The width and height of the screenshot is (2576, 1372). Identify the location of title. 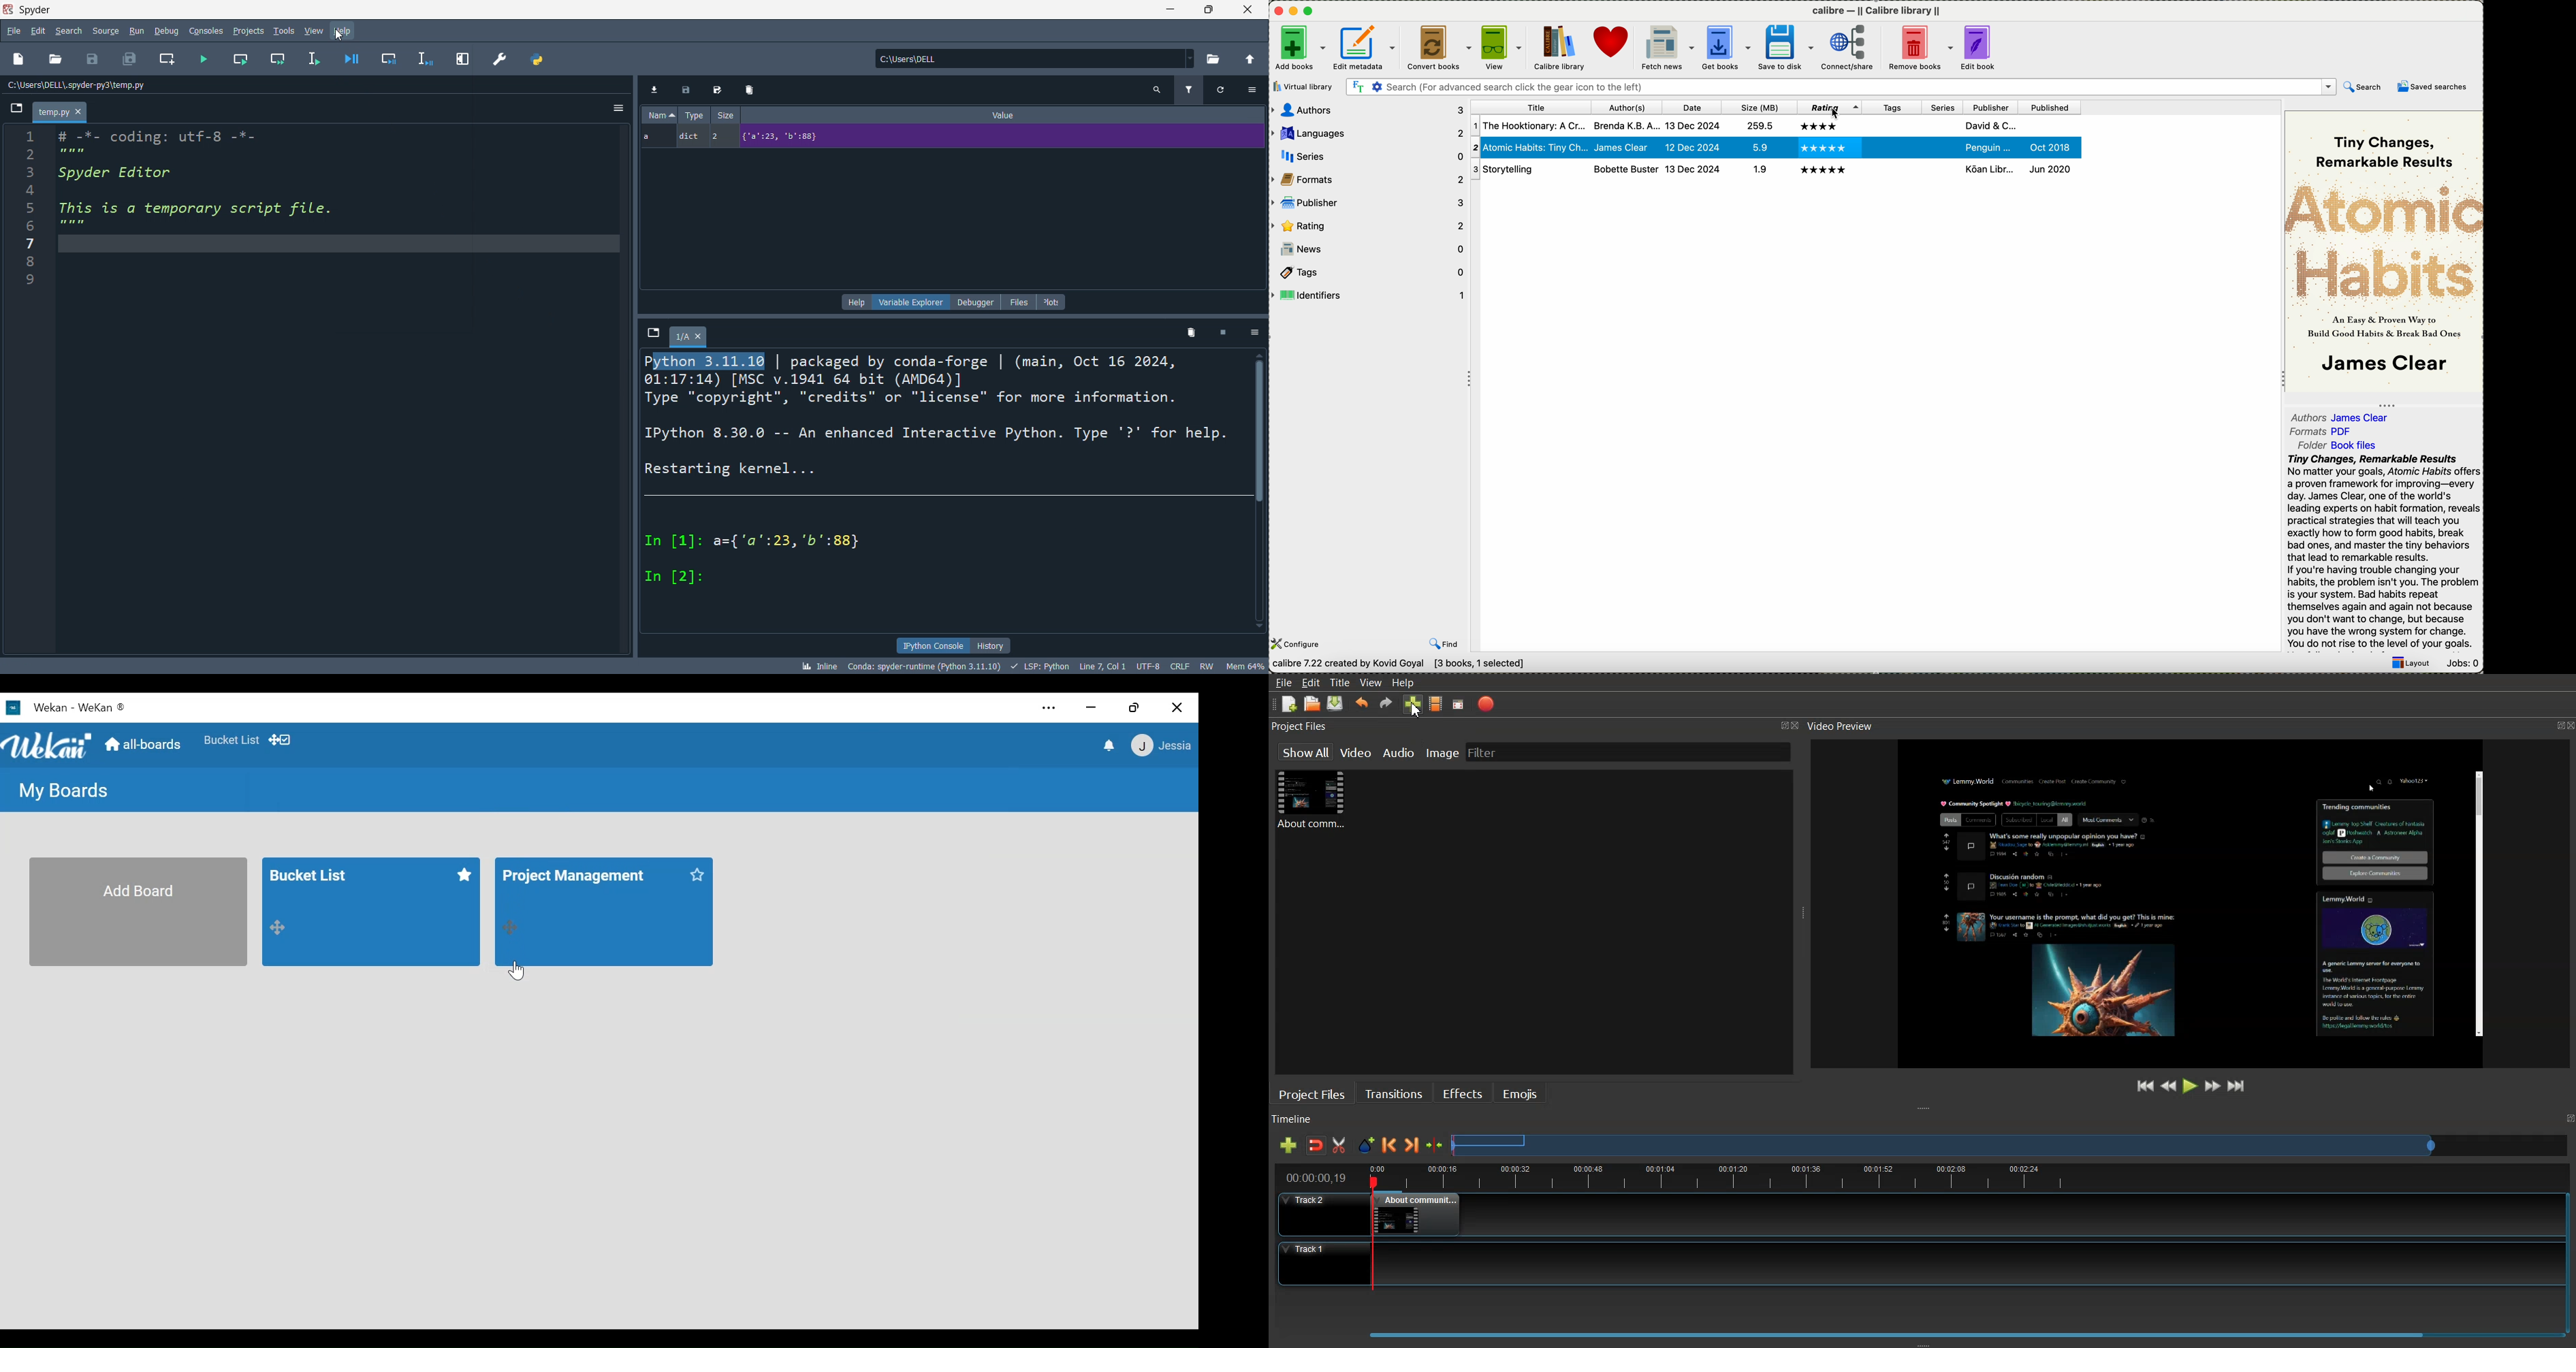
(1530, 106).